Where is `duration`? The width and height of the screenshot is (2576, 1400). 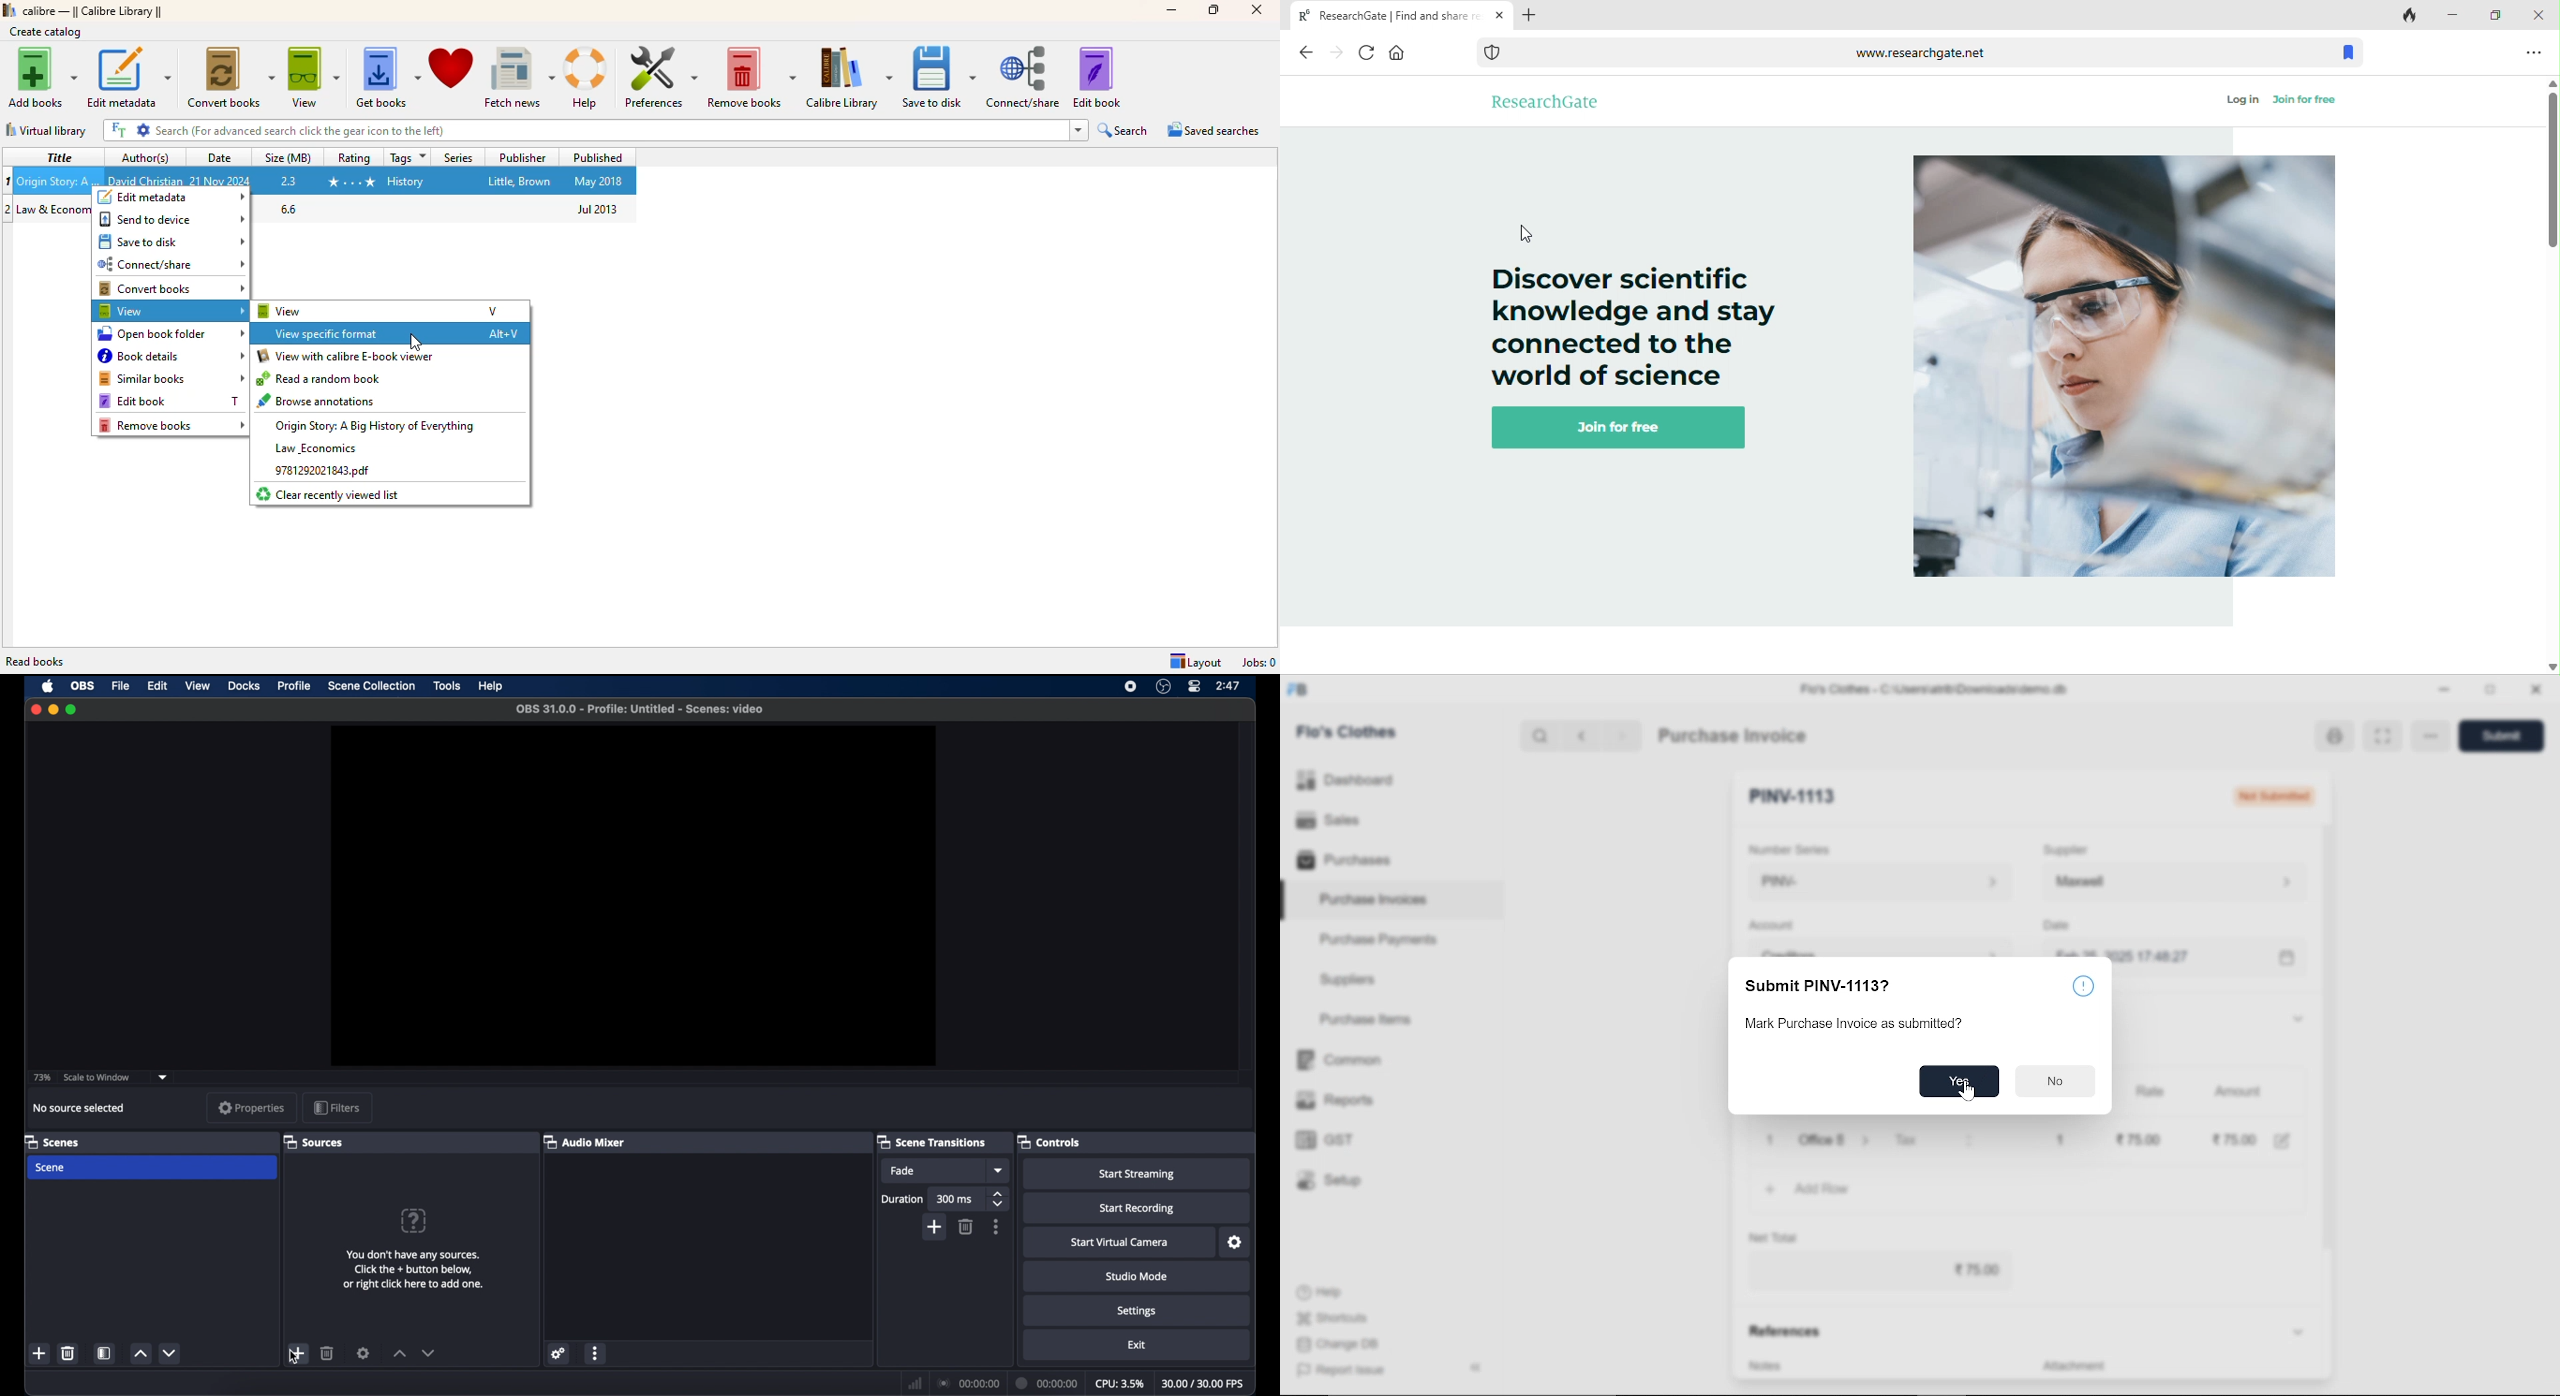
duration is located at coordinates (1047, 1383).